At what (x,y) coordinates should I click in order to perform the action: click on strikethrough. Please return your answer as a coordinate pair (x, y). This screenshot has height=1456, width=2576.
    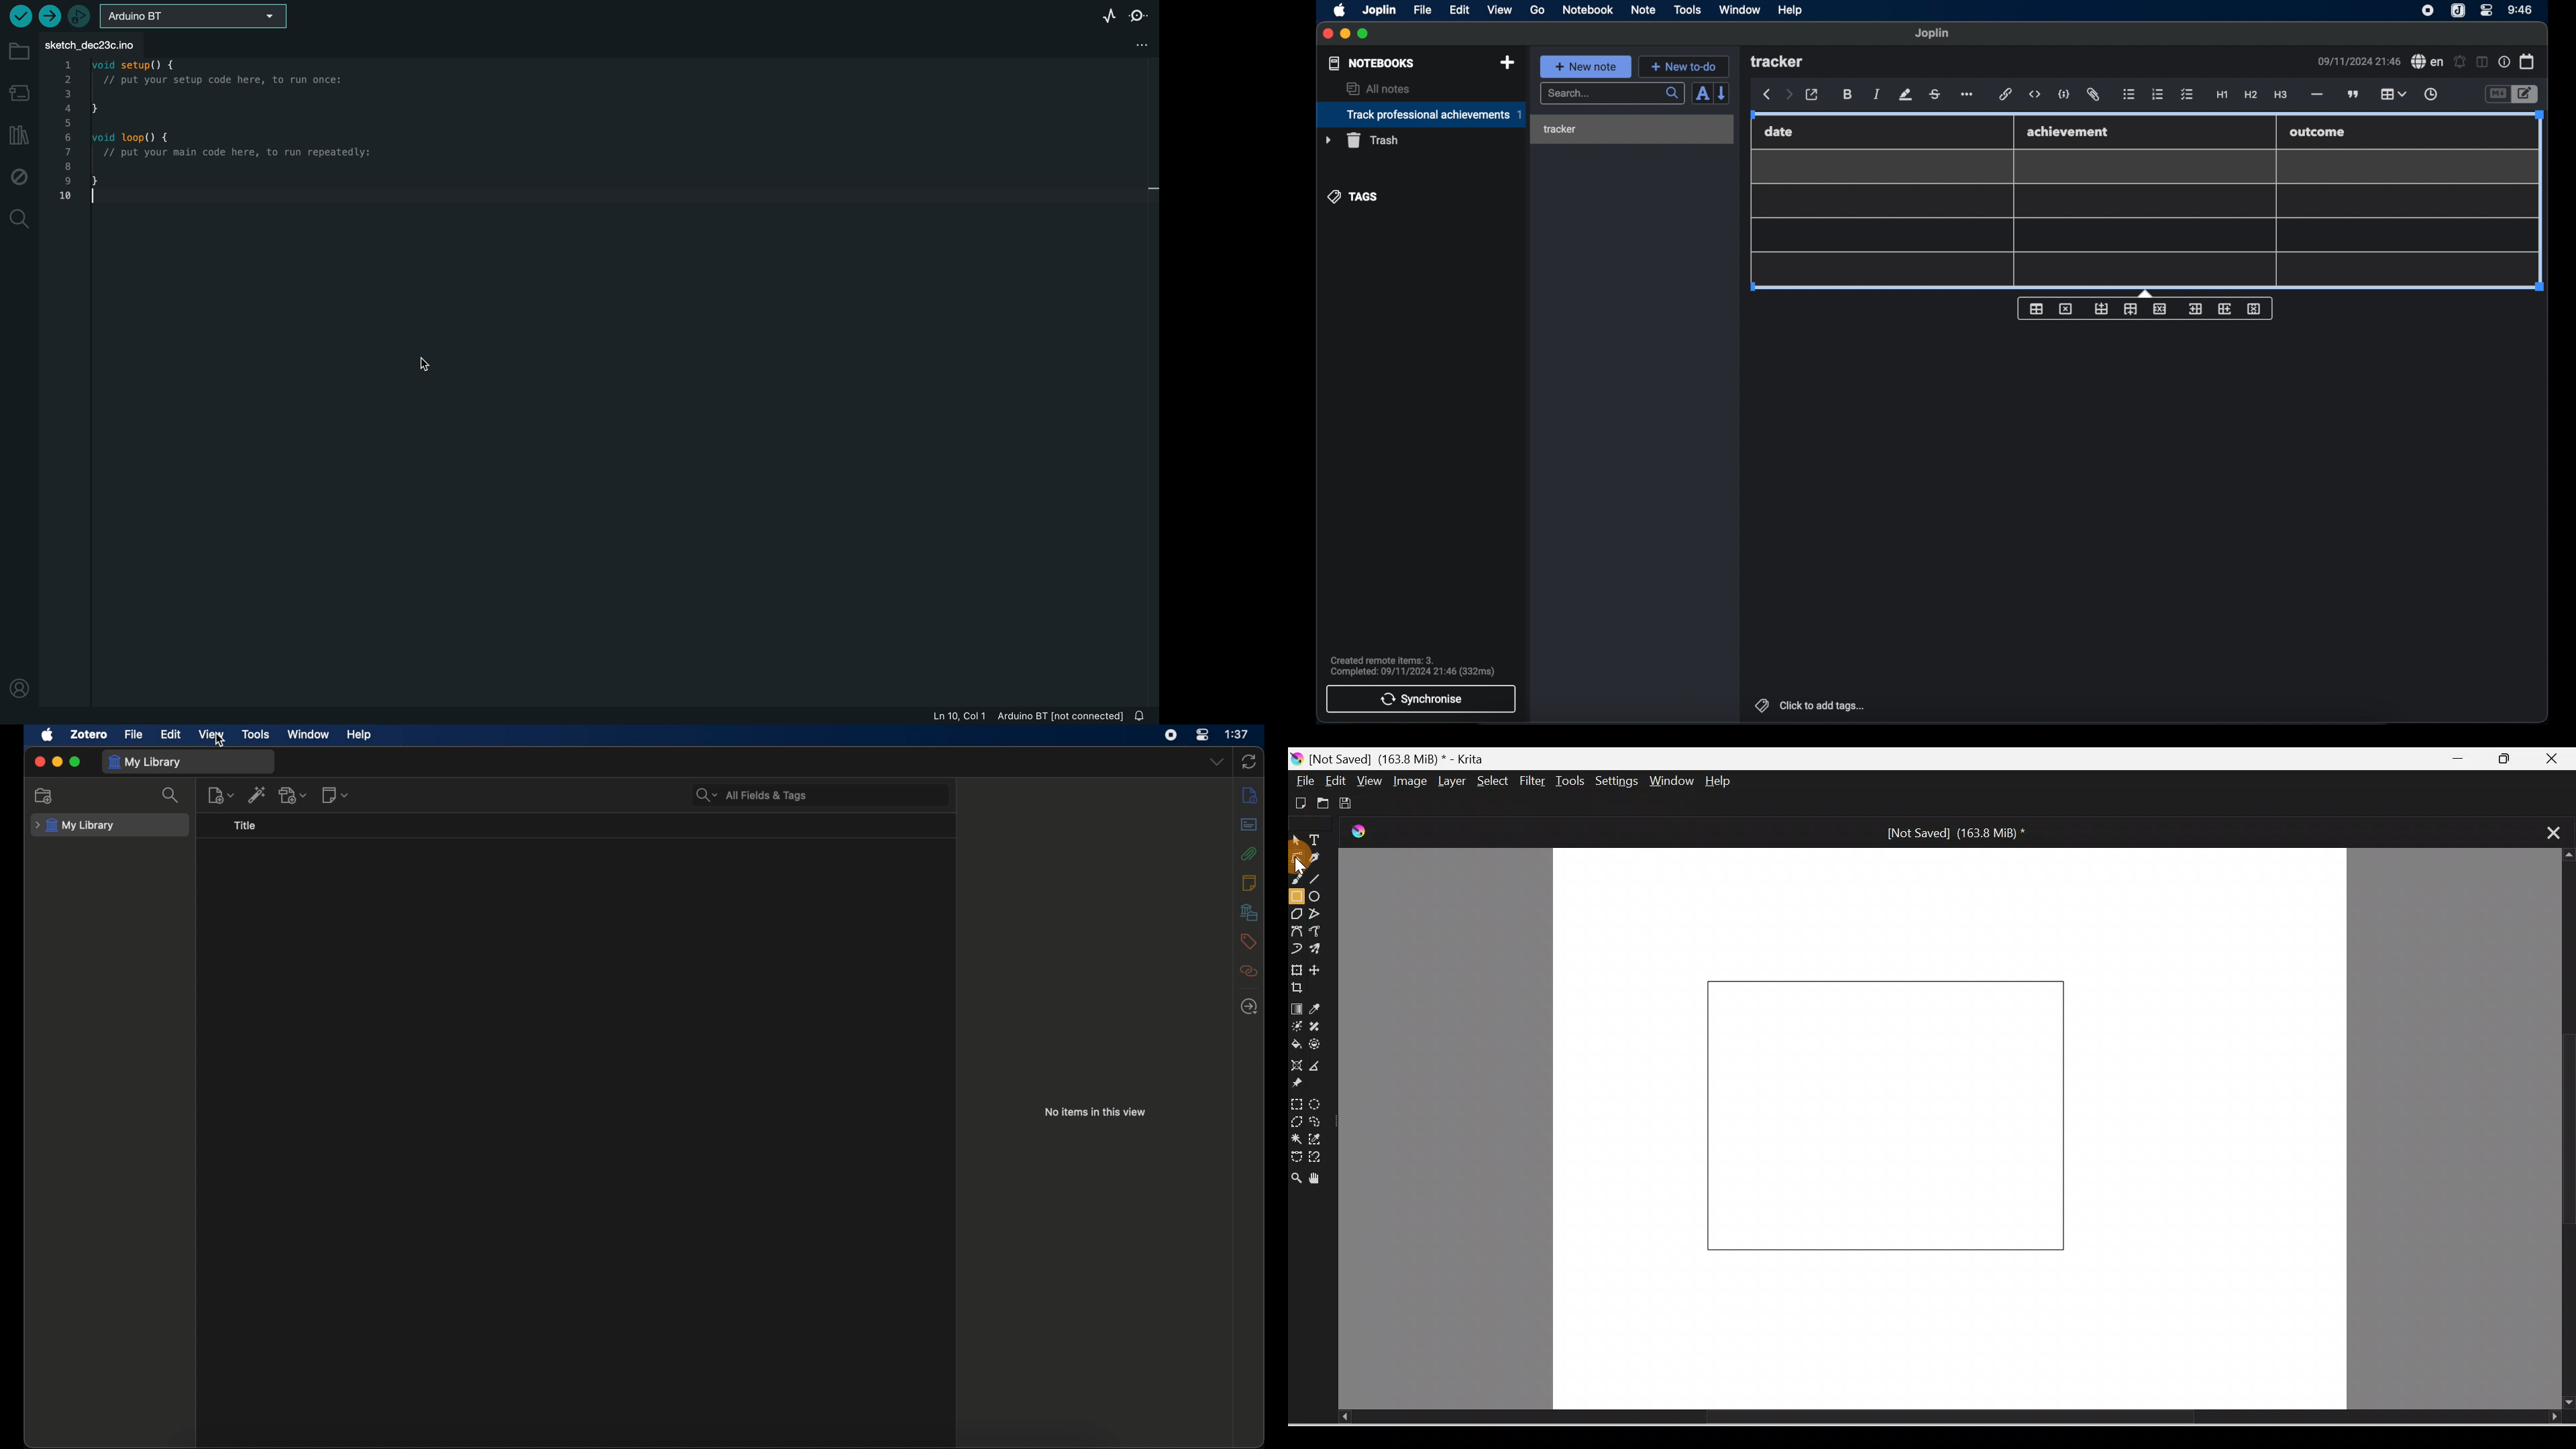
    Looking at the image, I should click on (1935, 94).